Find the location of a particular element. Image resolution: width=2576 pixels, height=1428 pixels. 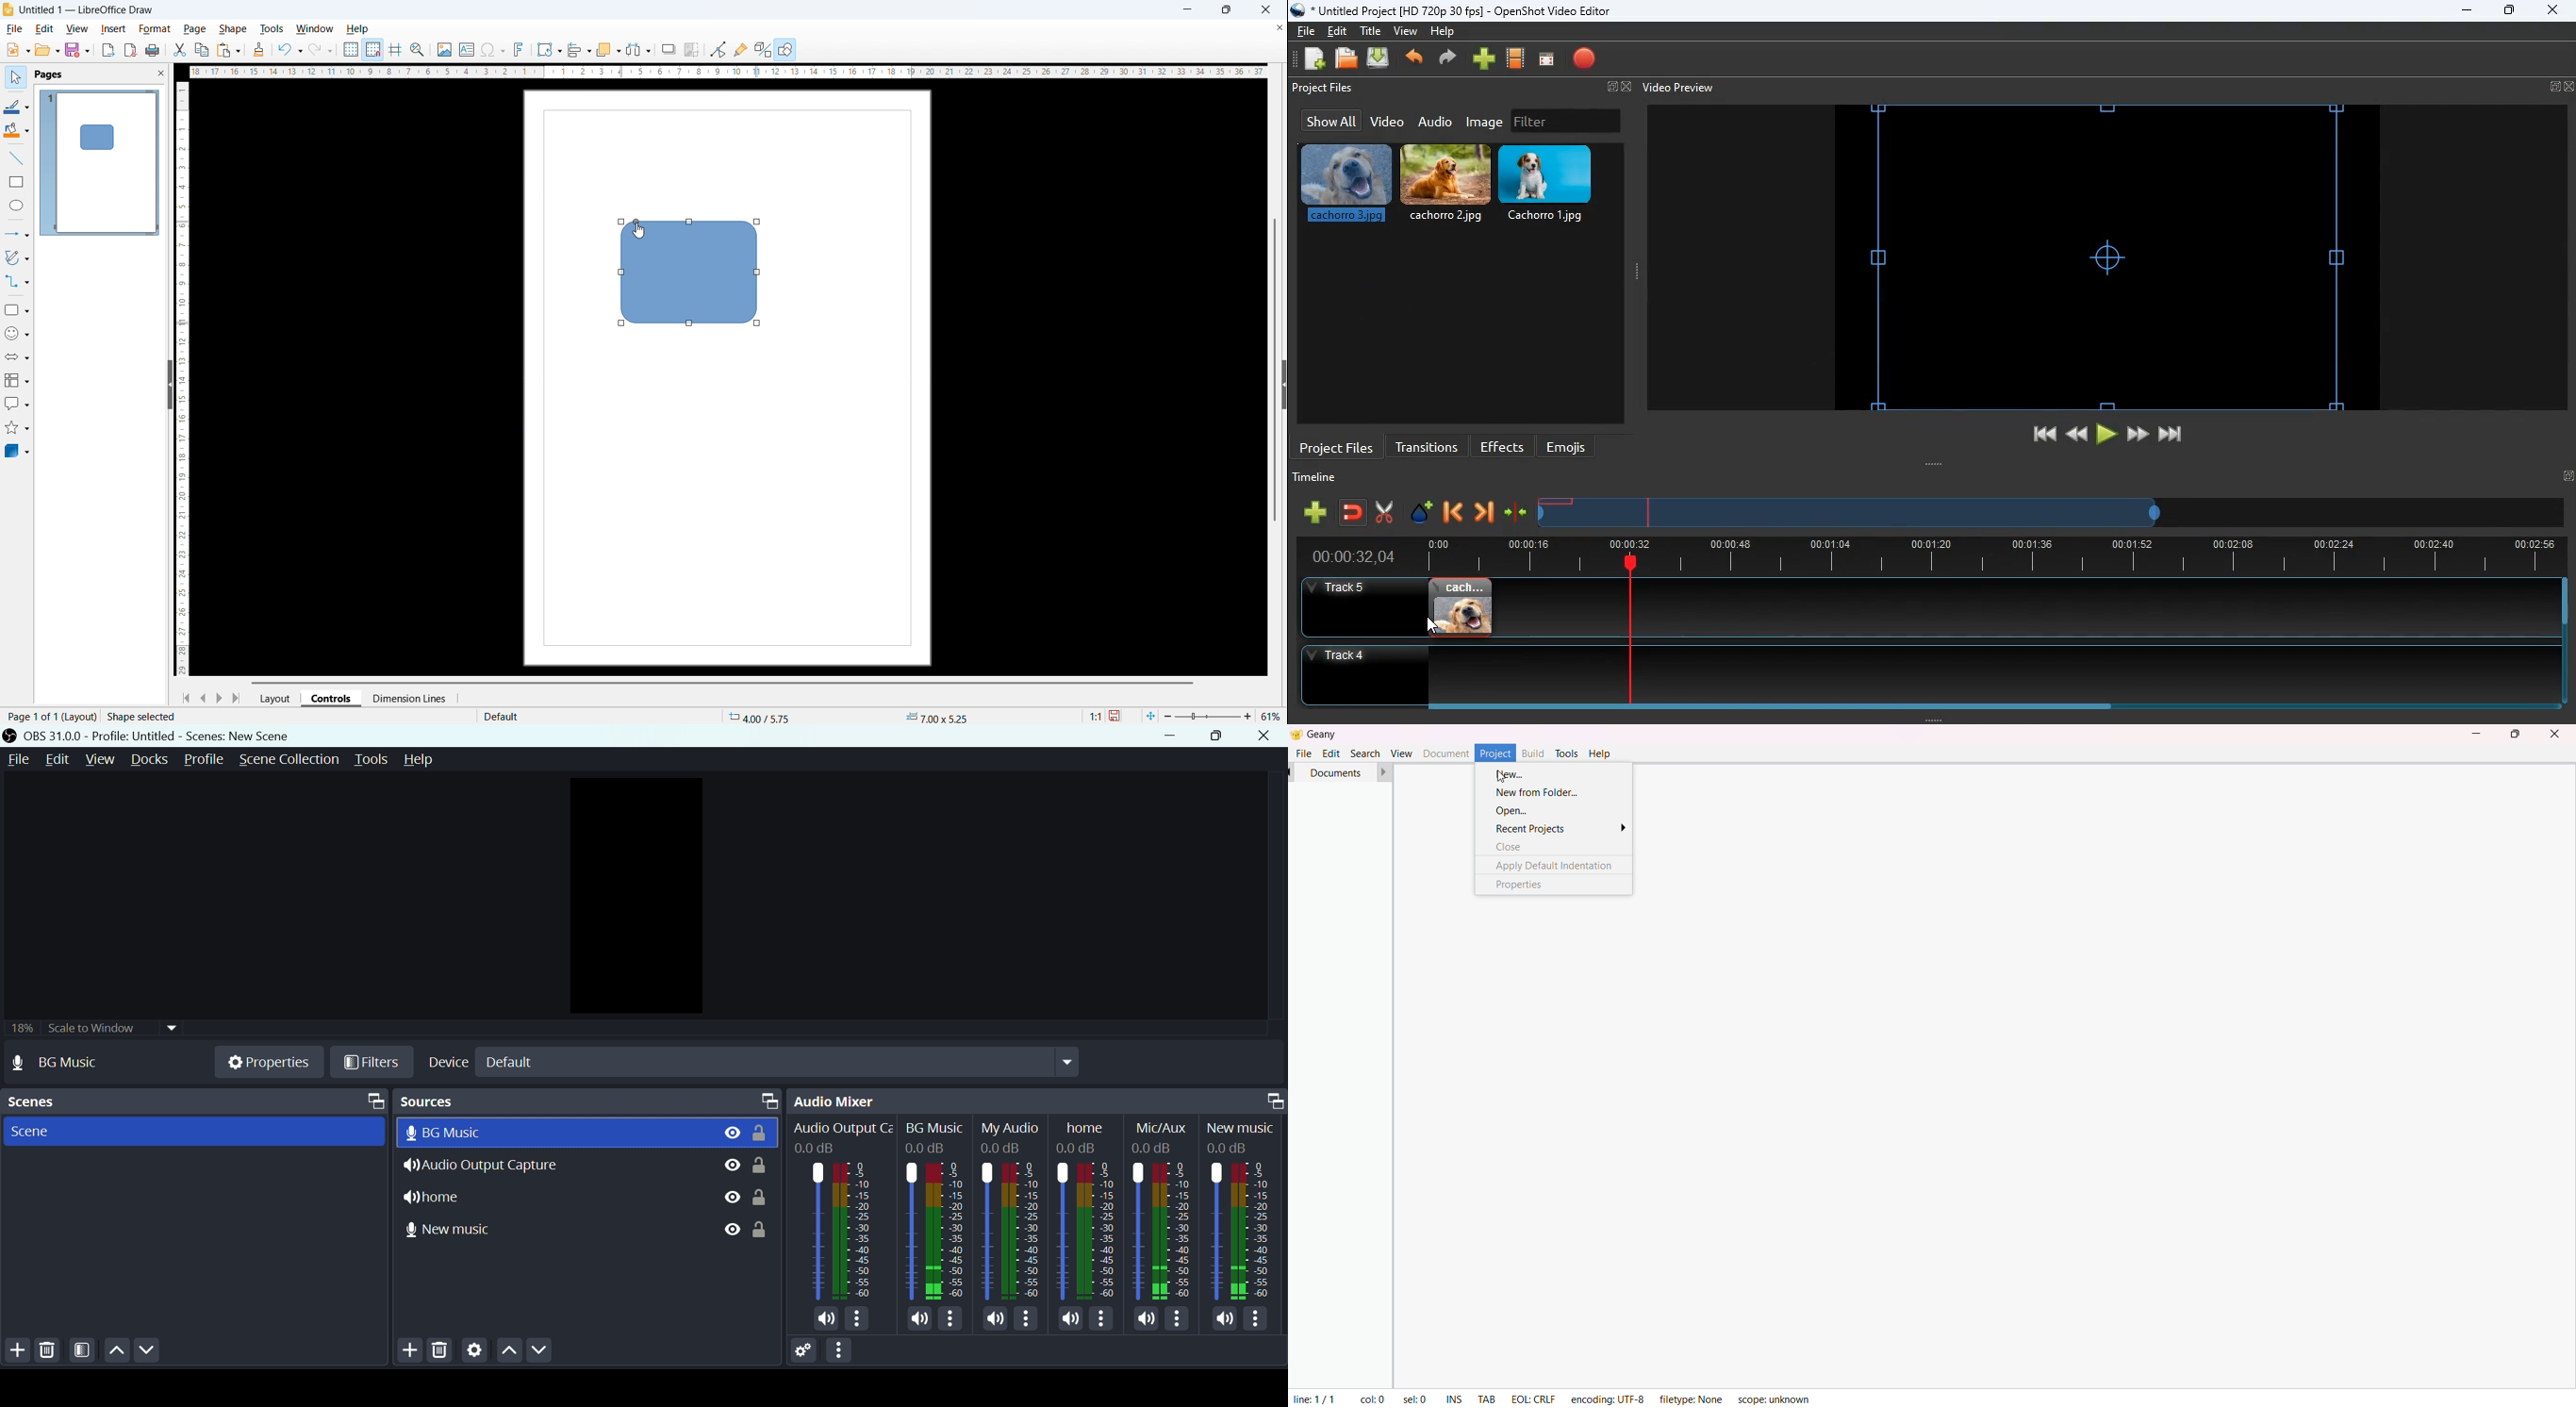

add is located at coordinates (1314, 512).